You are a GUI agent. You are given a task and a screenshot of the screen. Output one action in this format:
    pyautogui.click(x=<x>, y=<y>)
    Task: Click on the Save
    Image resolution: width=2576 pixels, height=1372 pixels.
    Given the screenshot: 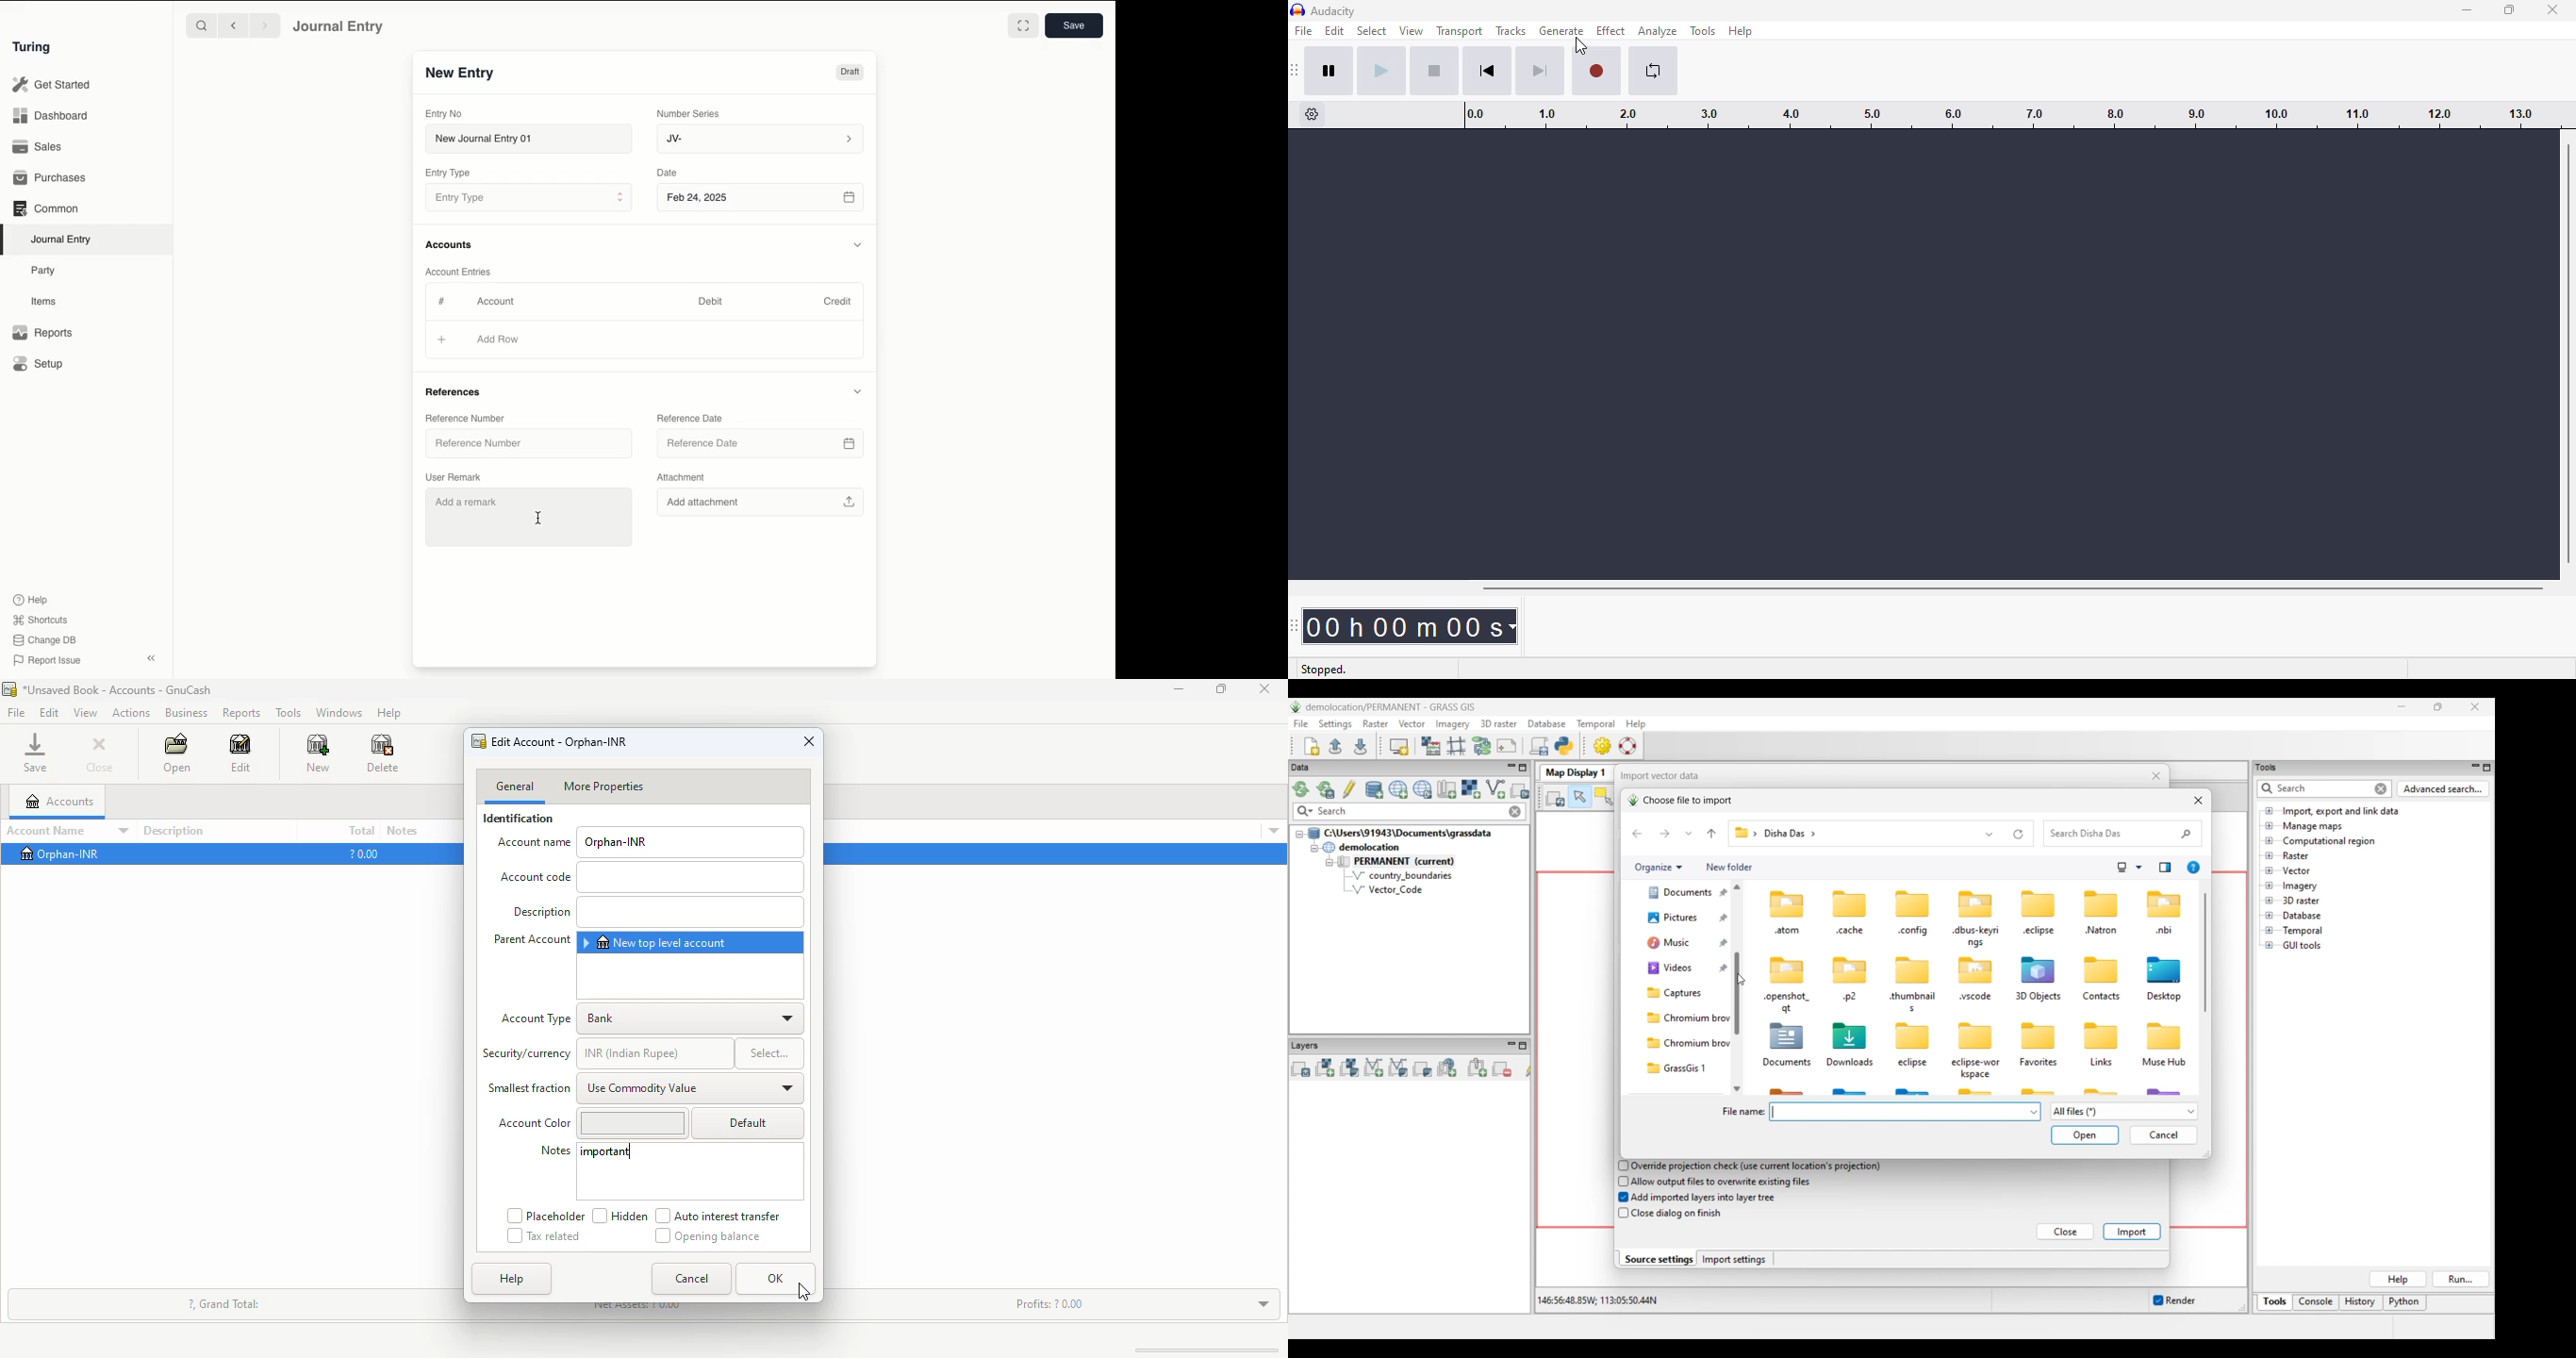 What is the action you would take?
    pyautogui.click(x=1075, y=26)
    